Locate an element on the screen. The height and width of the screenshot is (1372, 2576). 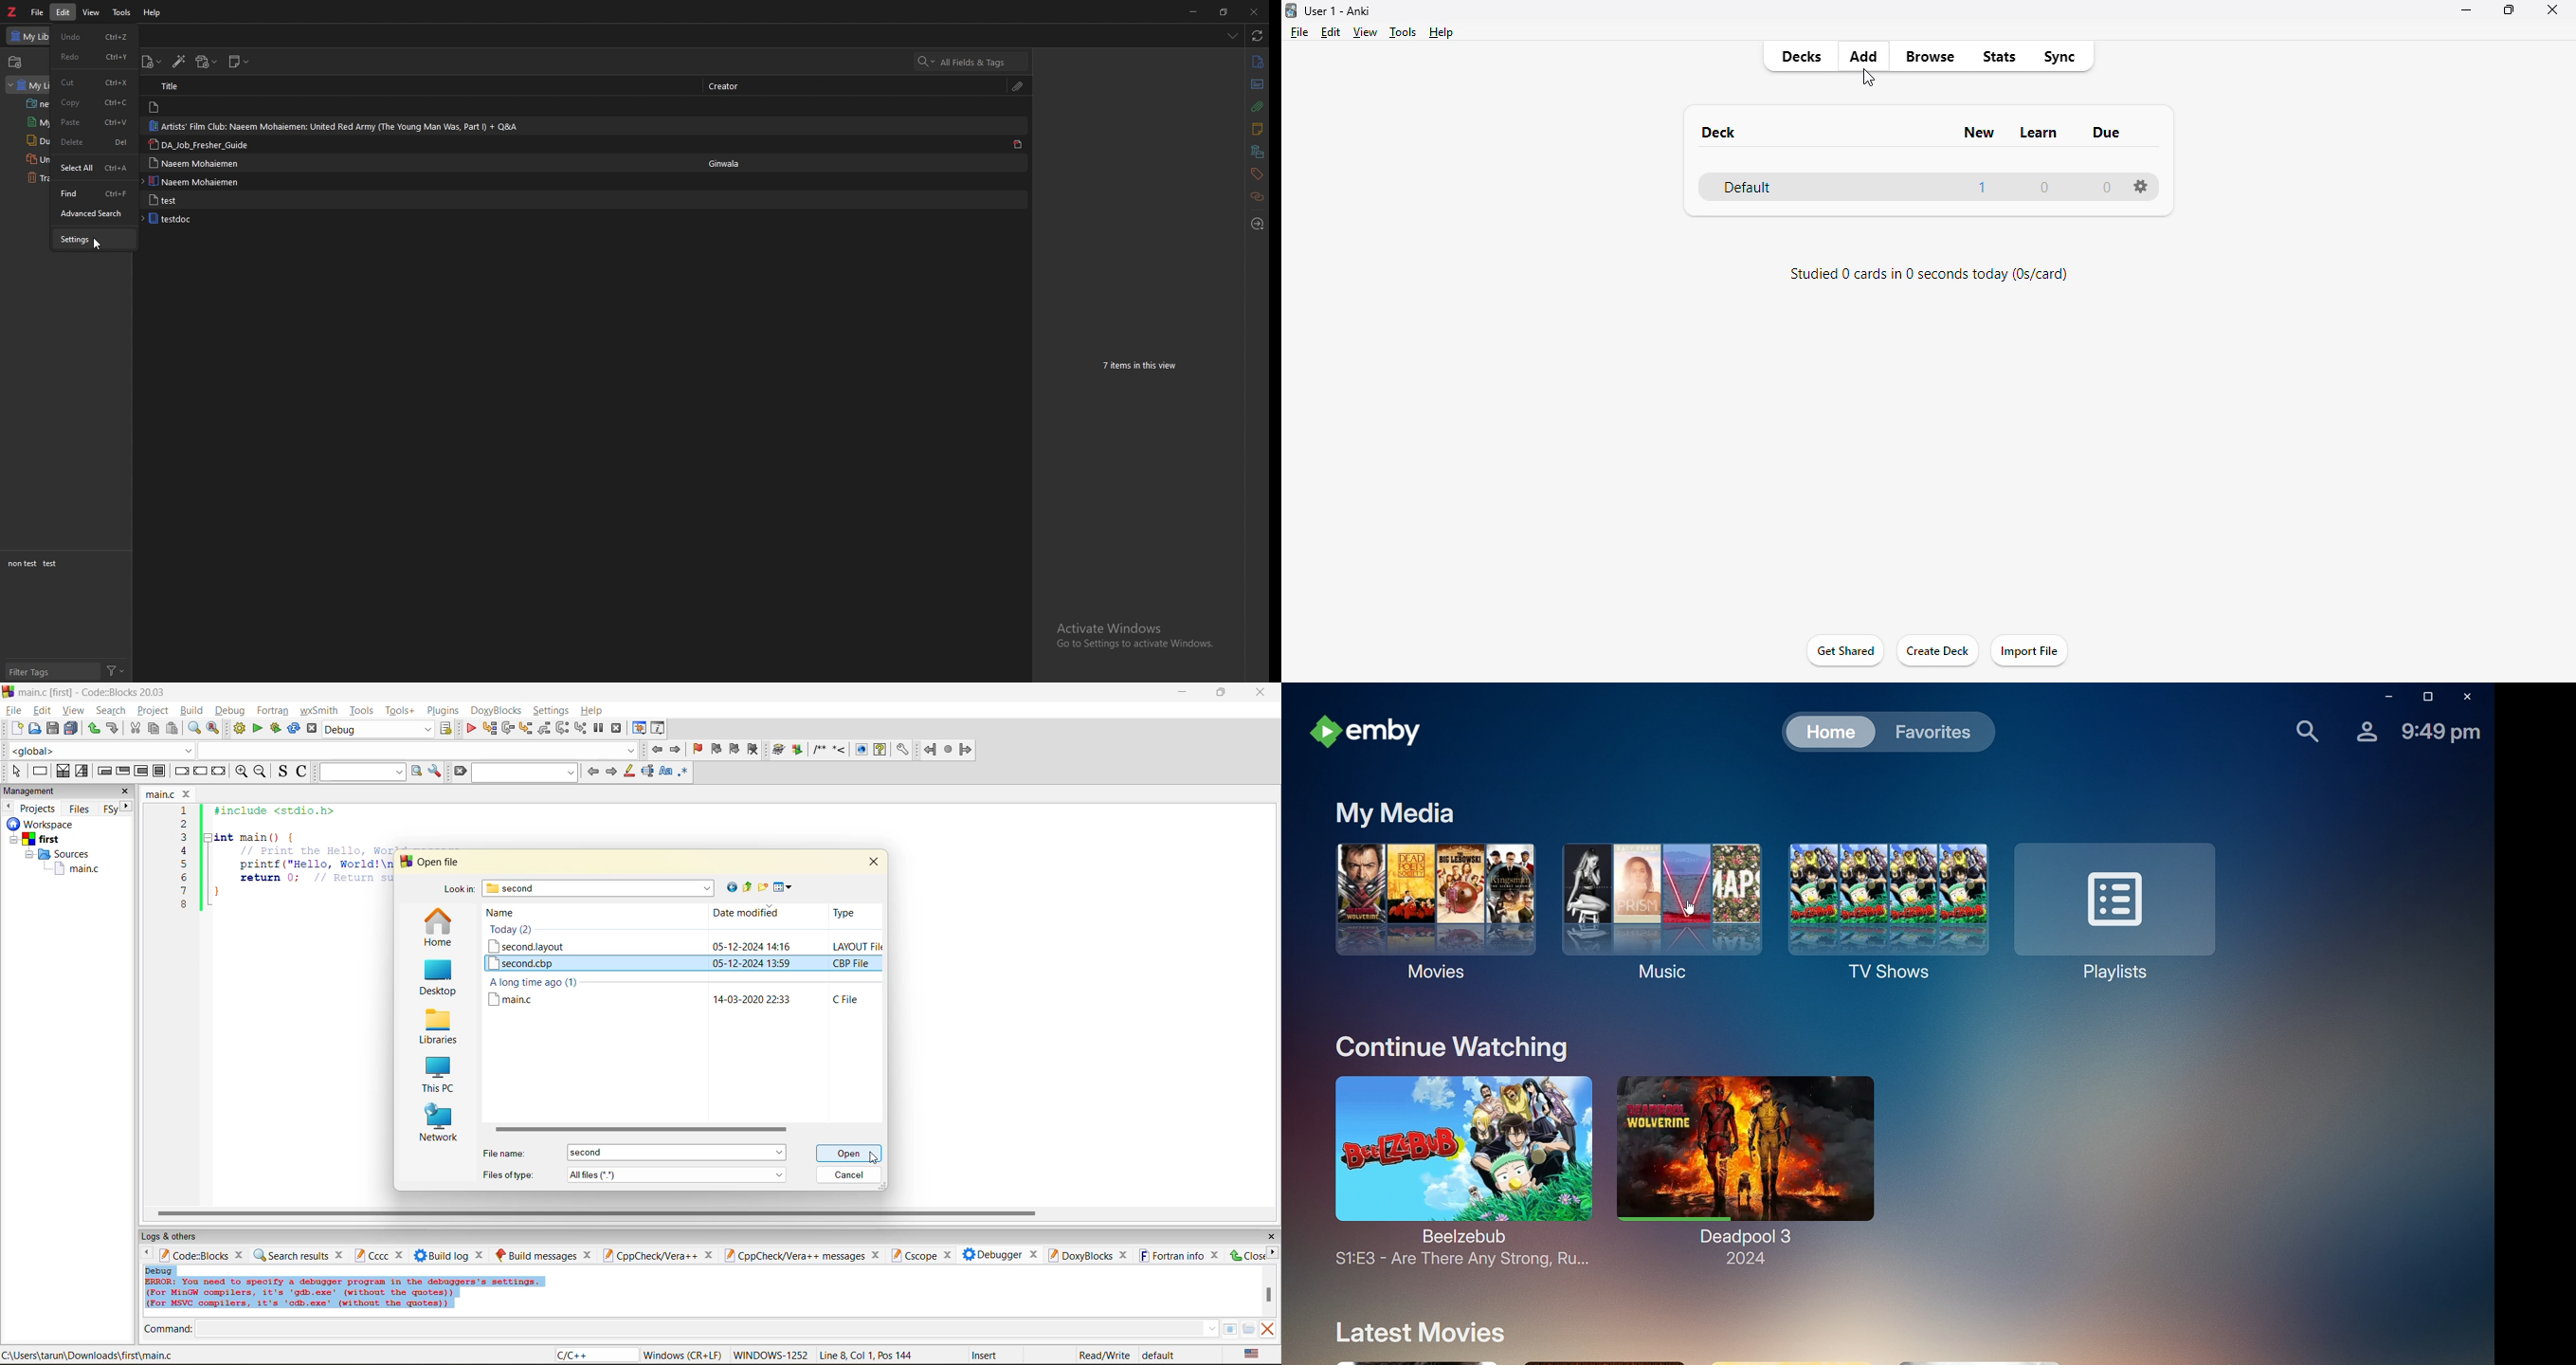
new is located at coordinates (1981, 133).